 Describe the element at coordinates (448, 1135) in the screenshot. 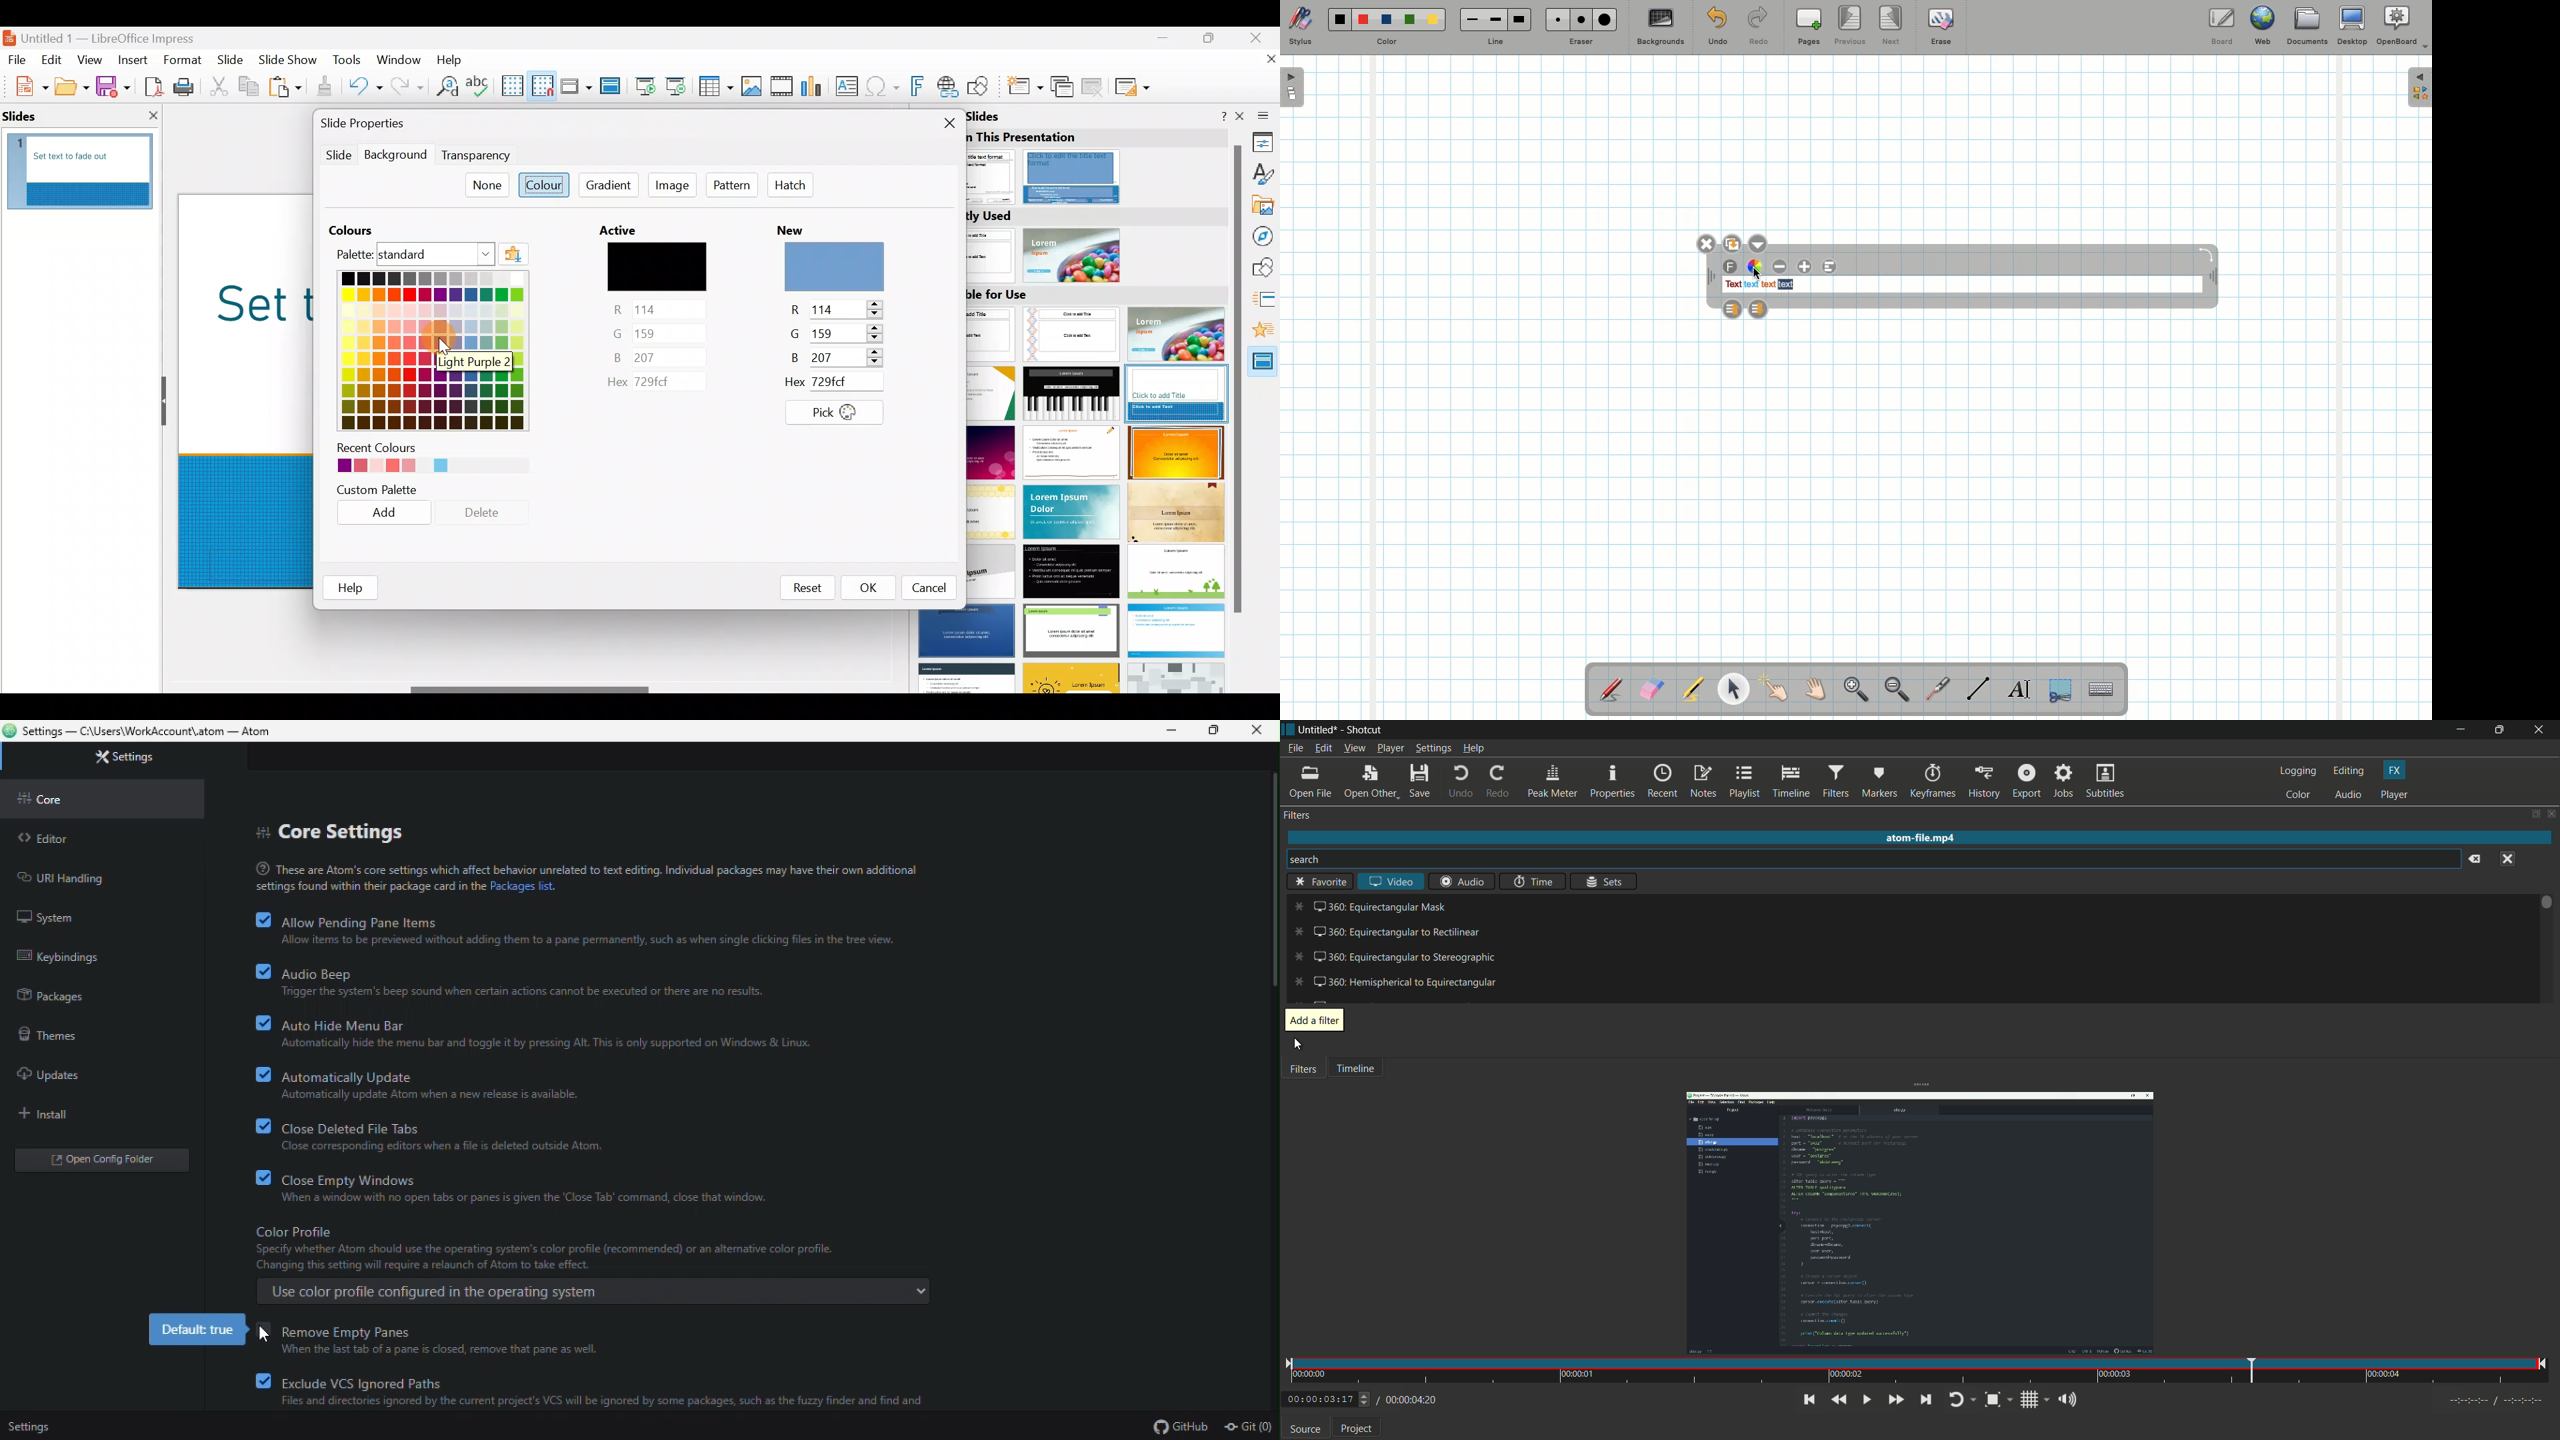

I see `close deleted file tabs` at that location.